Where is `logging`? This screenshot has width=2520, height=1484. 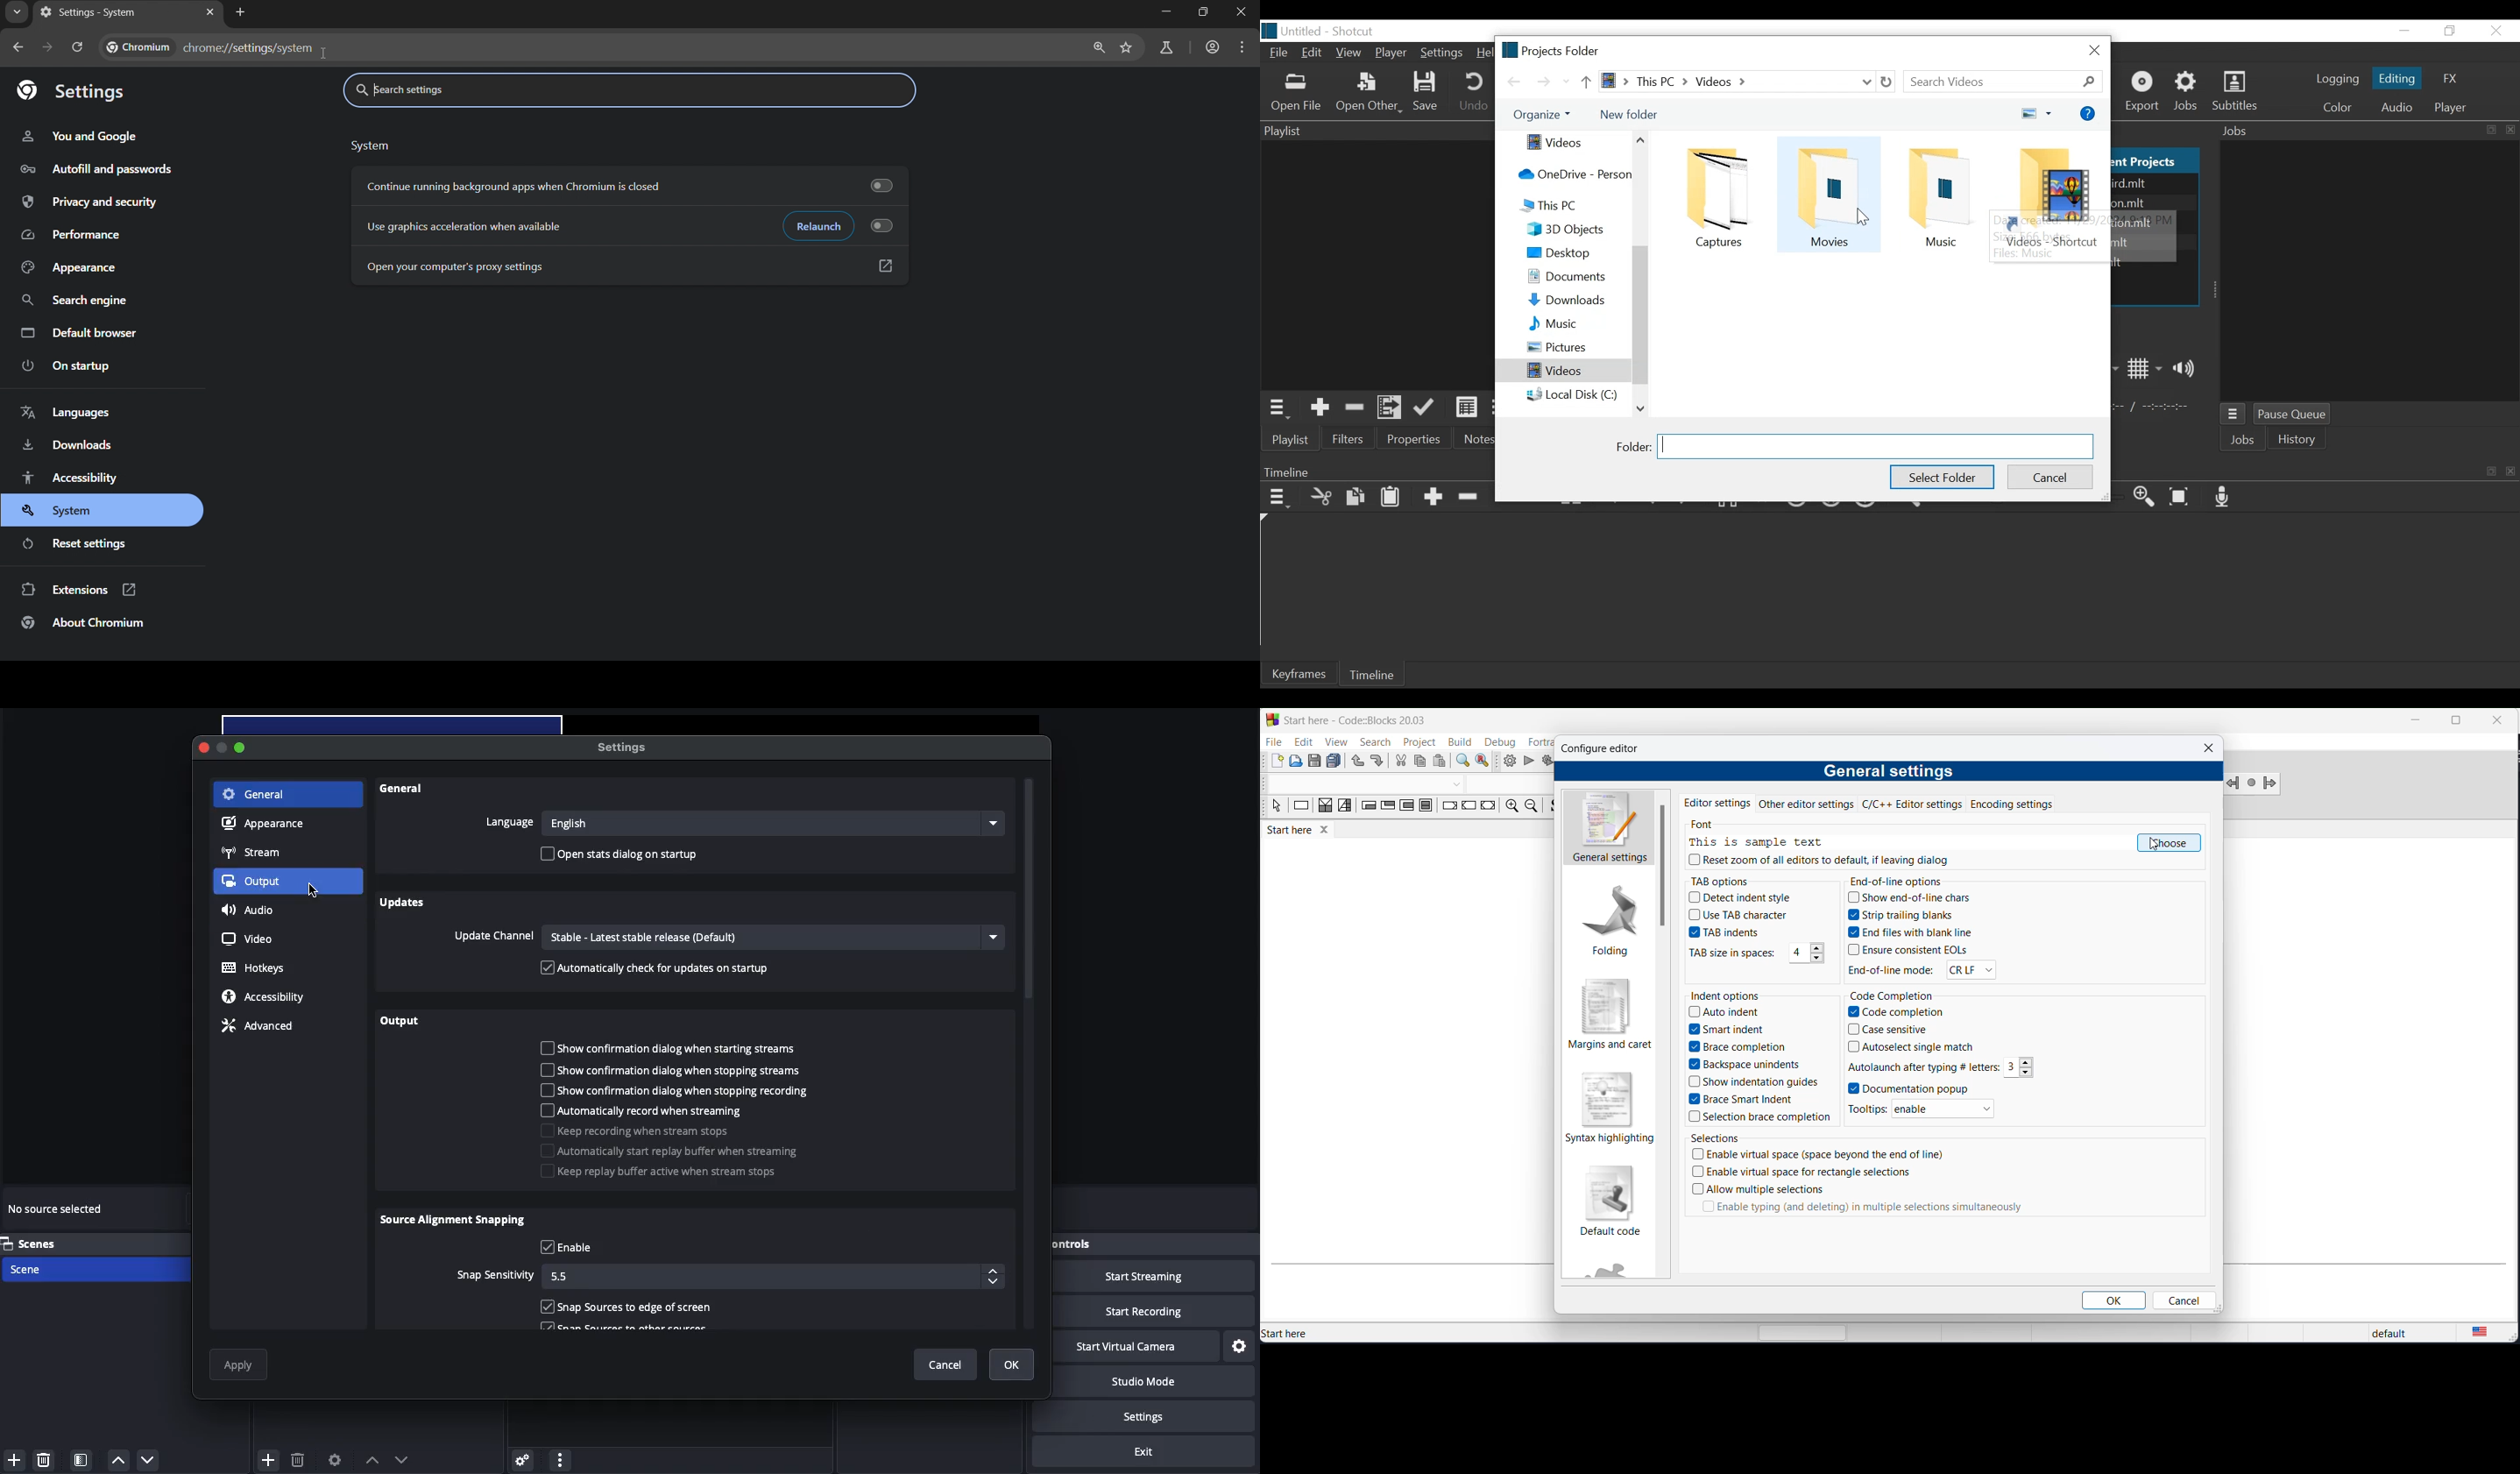
logging is located at coordinates (2337, 81).